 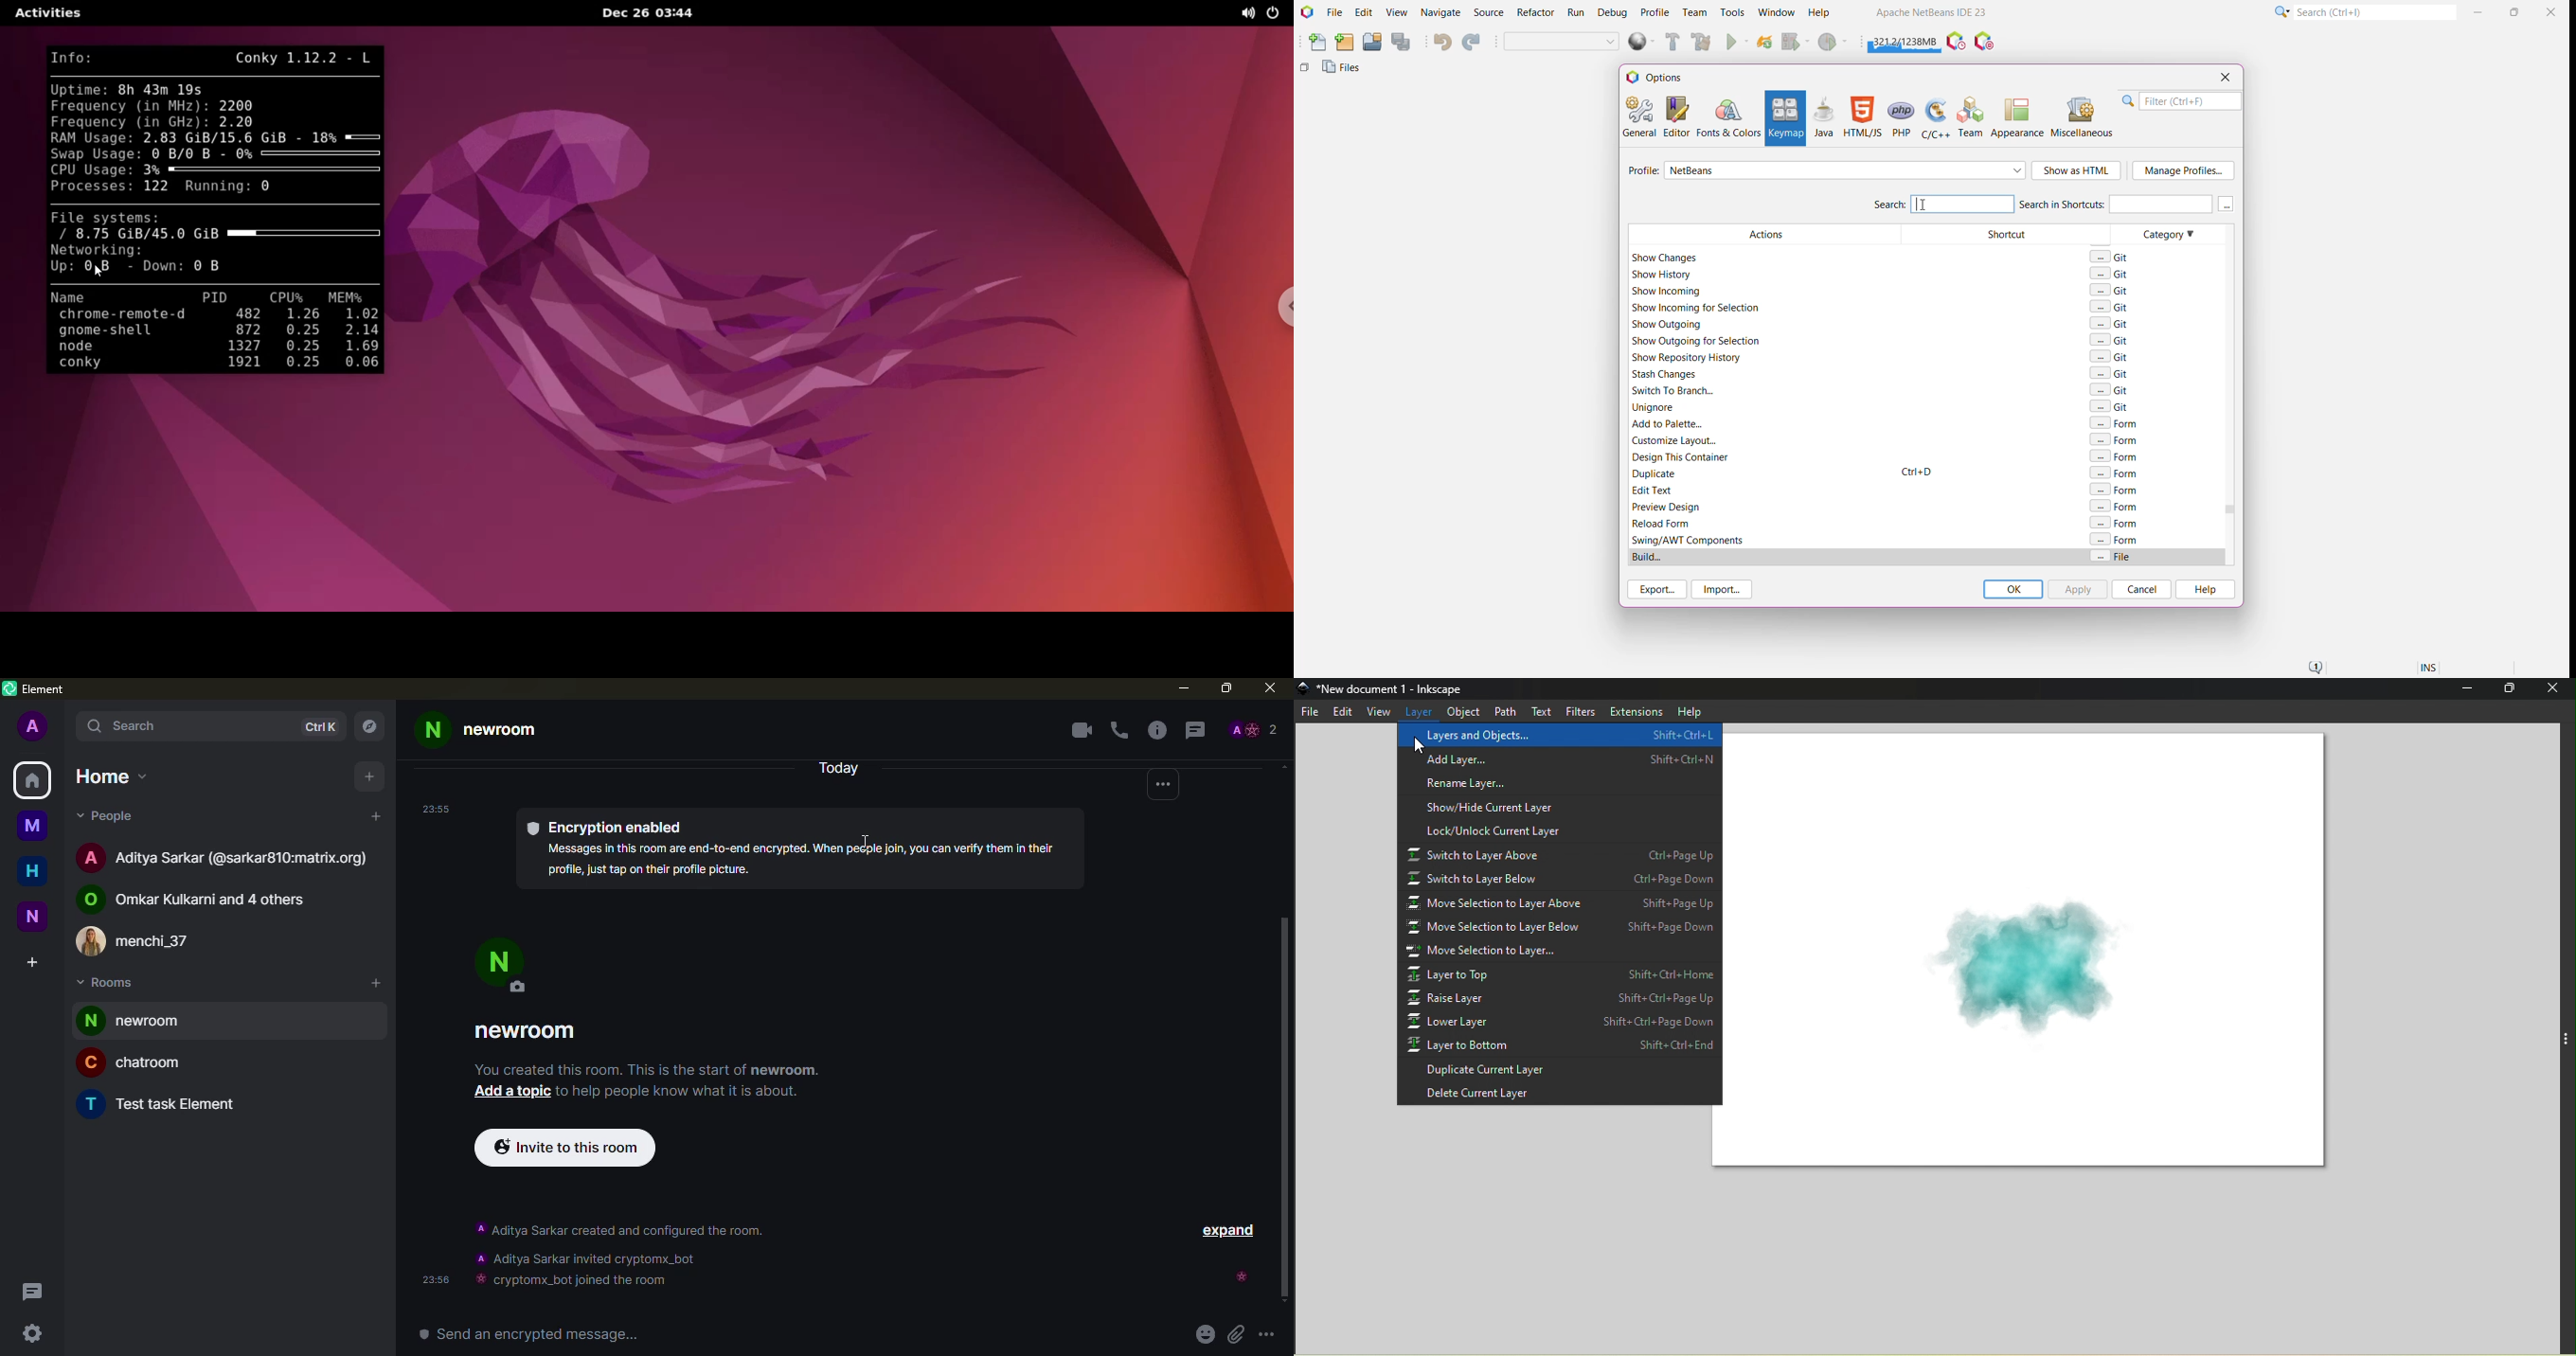 I want to click on Files, so click(x=1344, y=70).